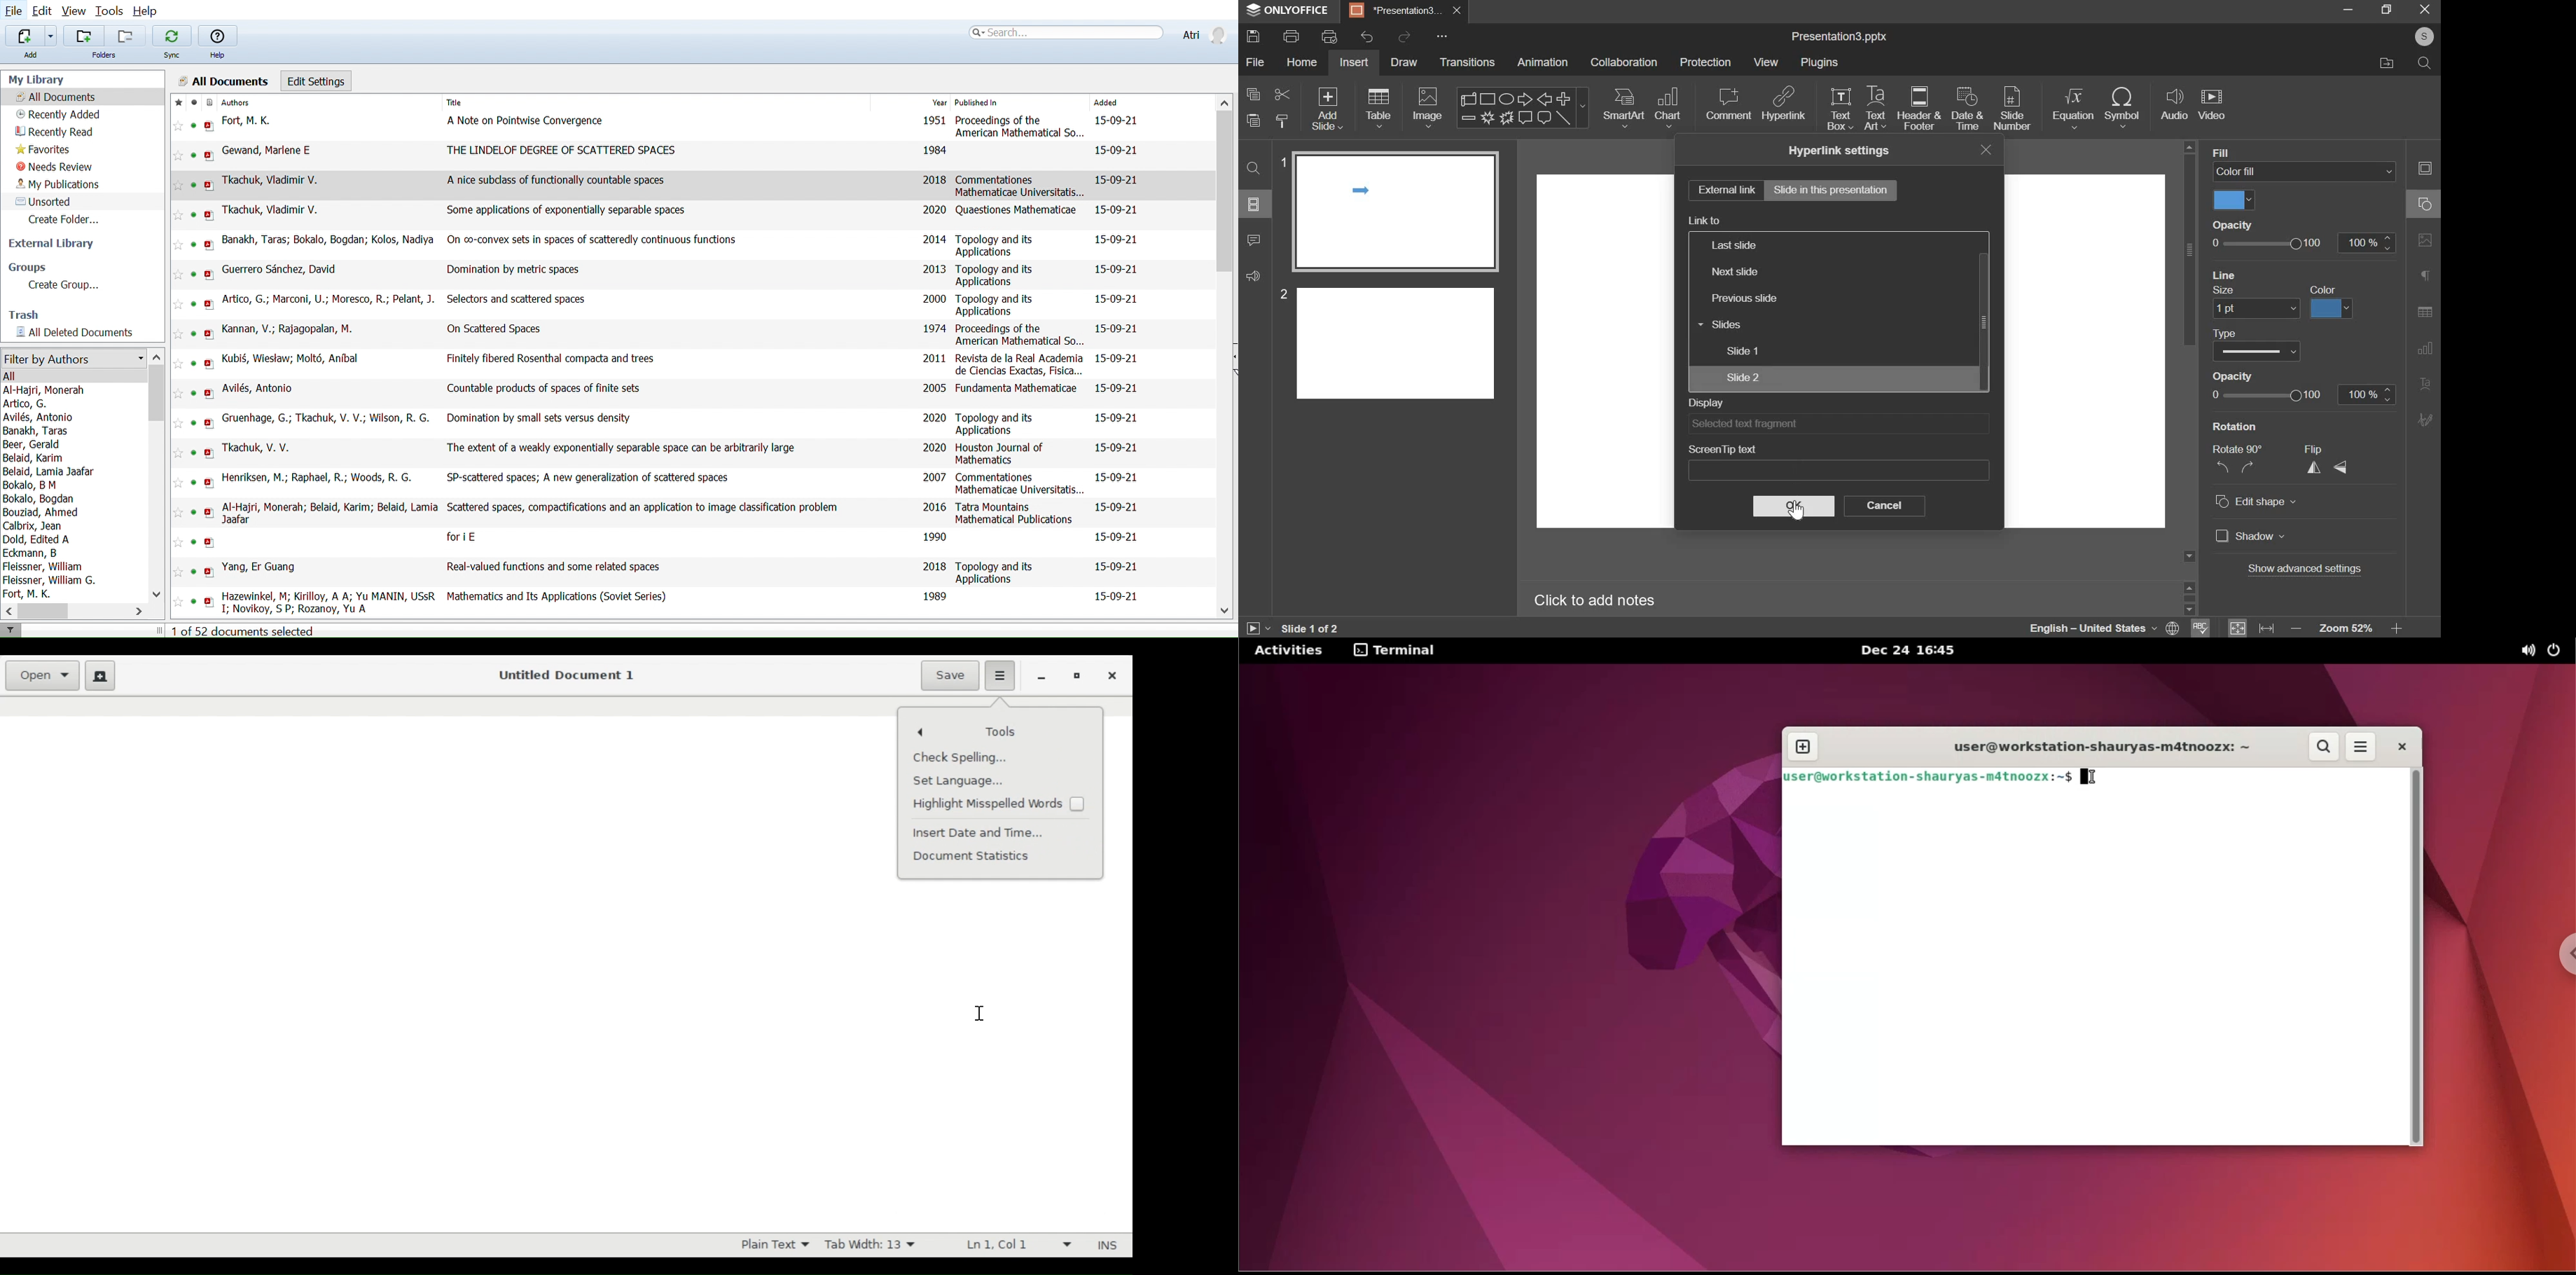  Describe the element at coordinates (1117, 180) in the screenshot. I see `15-09-21` at that location.